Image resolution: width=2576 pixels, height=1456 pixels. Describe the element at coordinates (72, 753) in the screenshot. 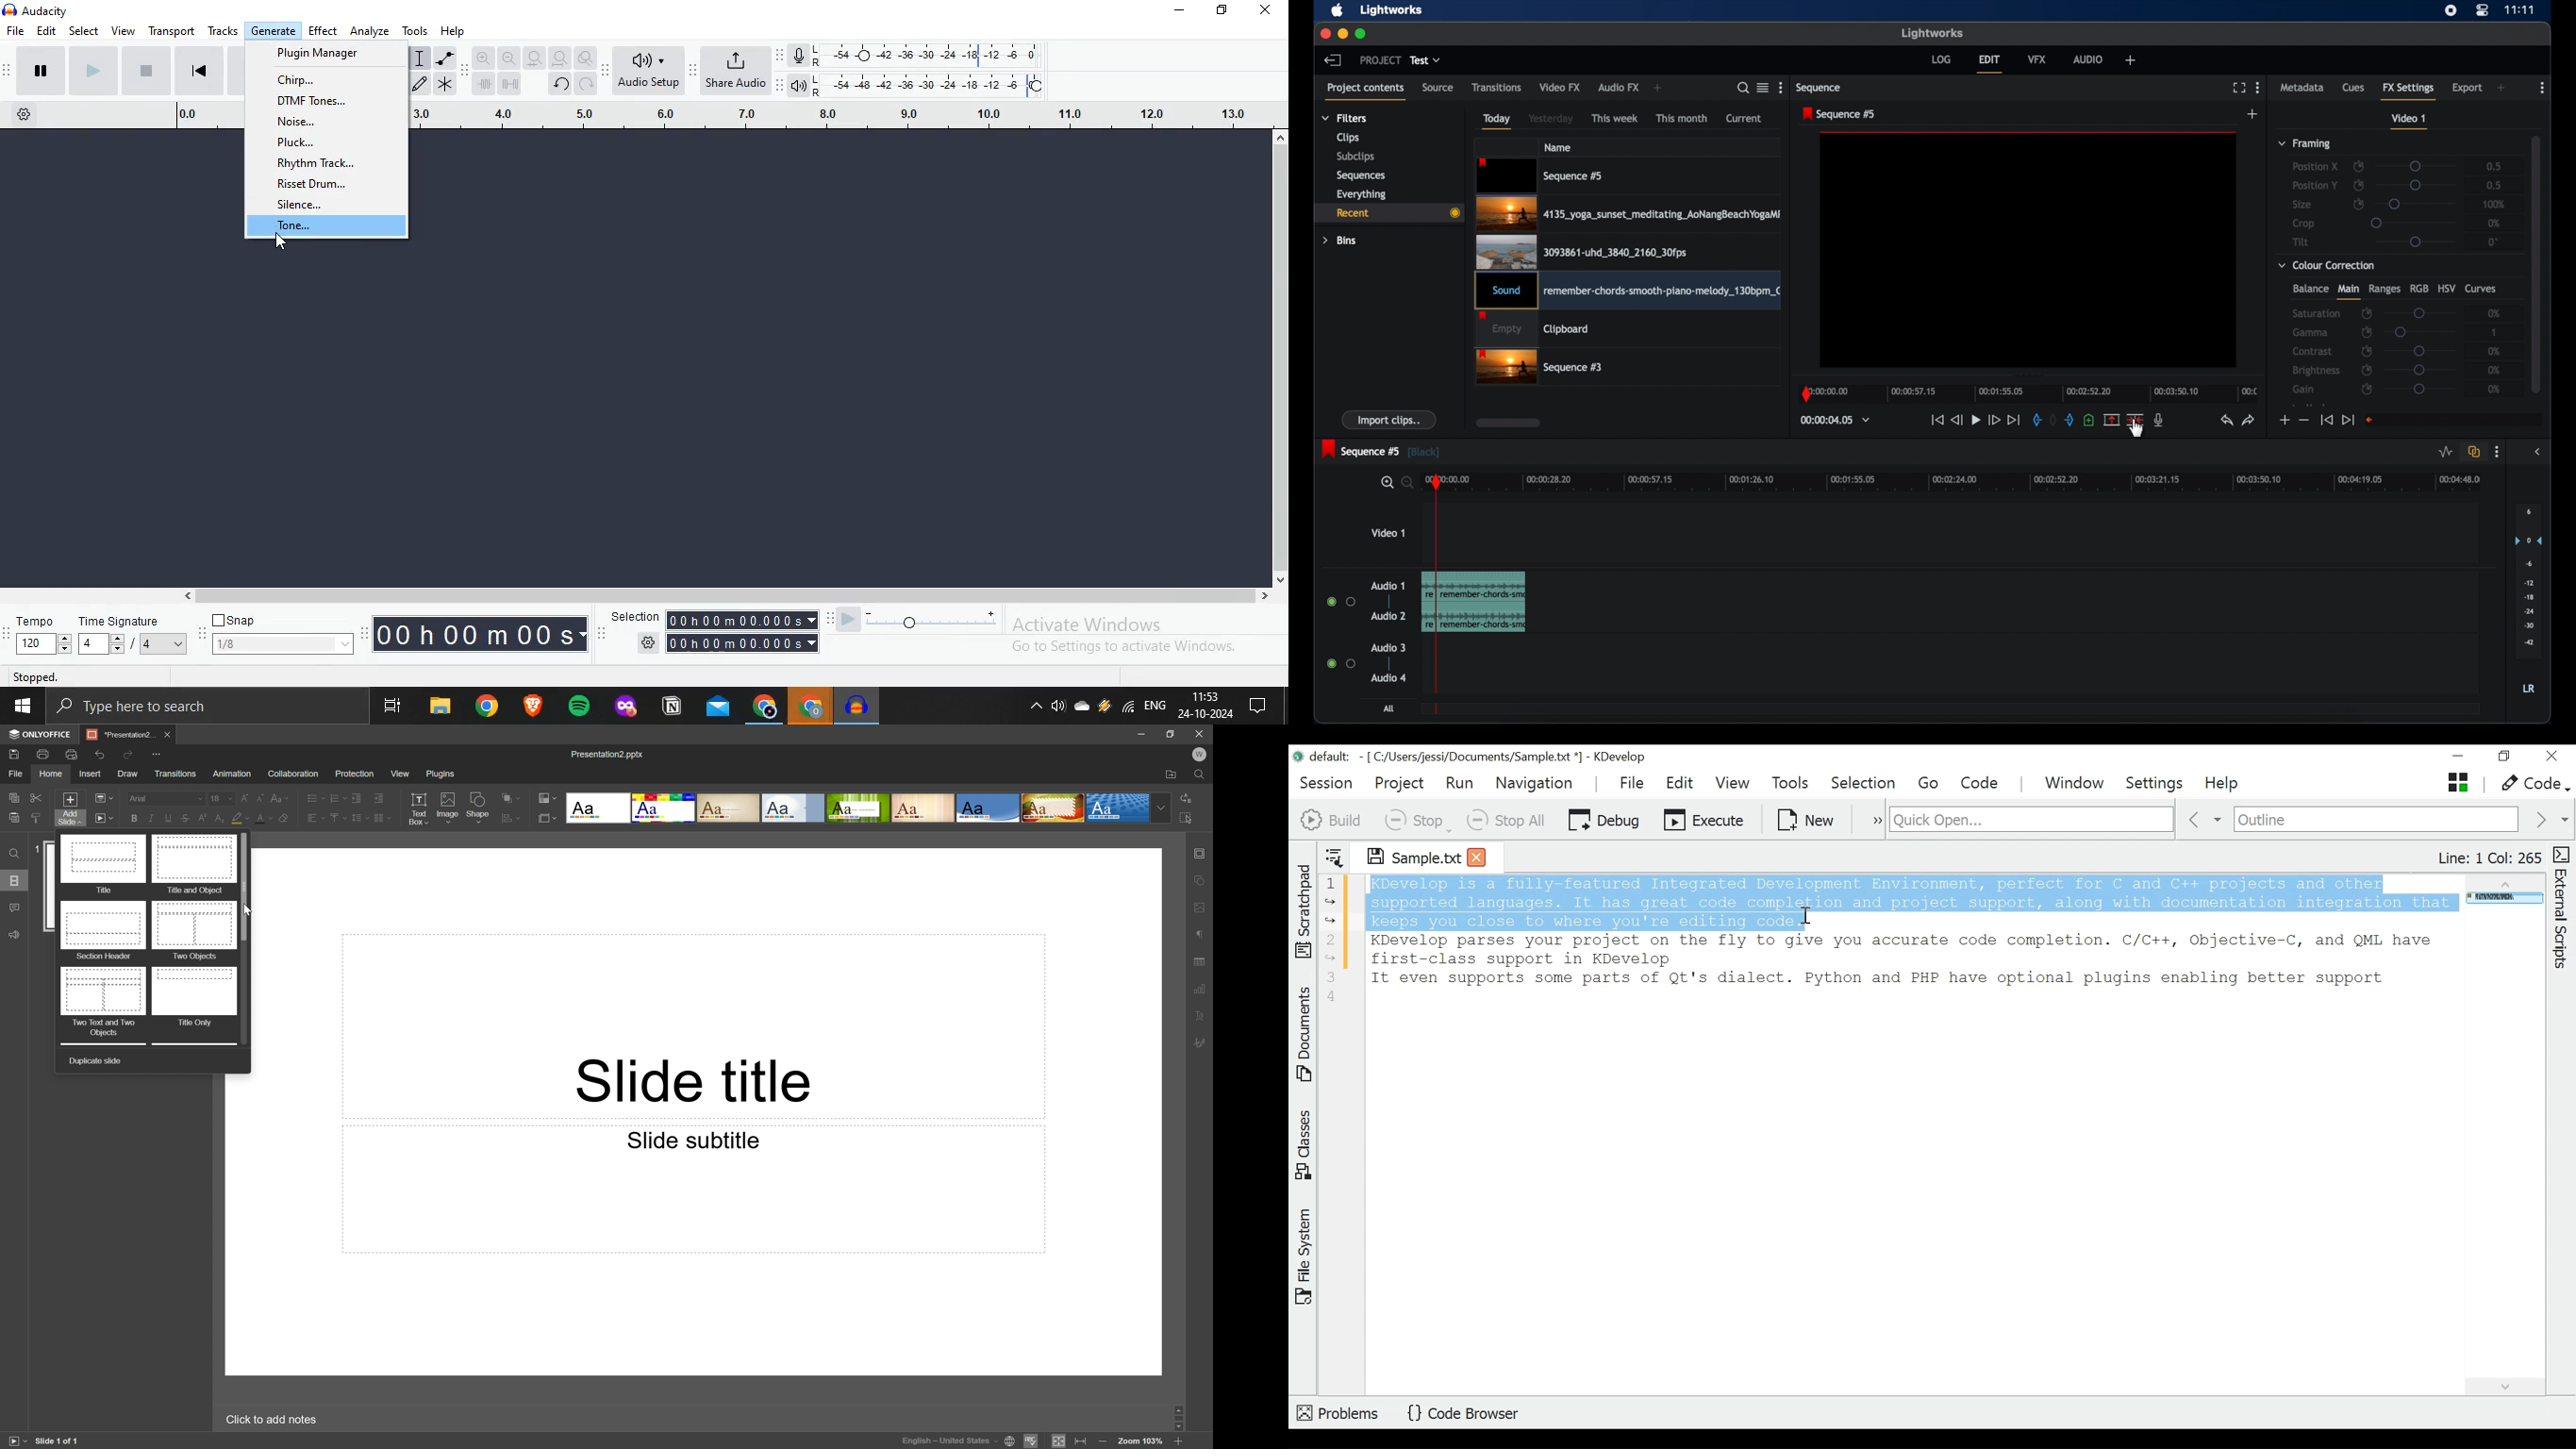

I see `Quick print` at that location.